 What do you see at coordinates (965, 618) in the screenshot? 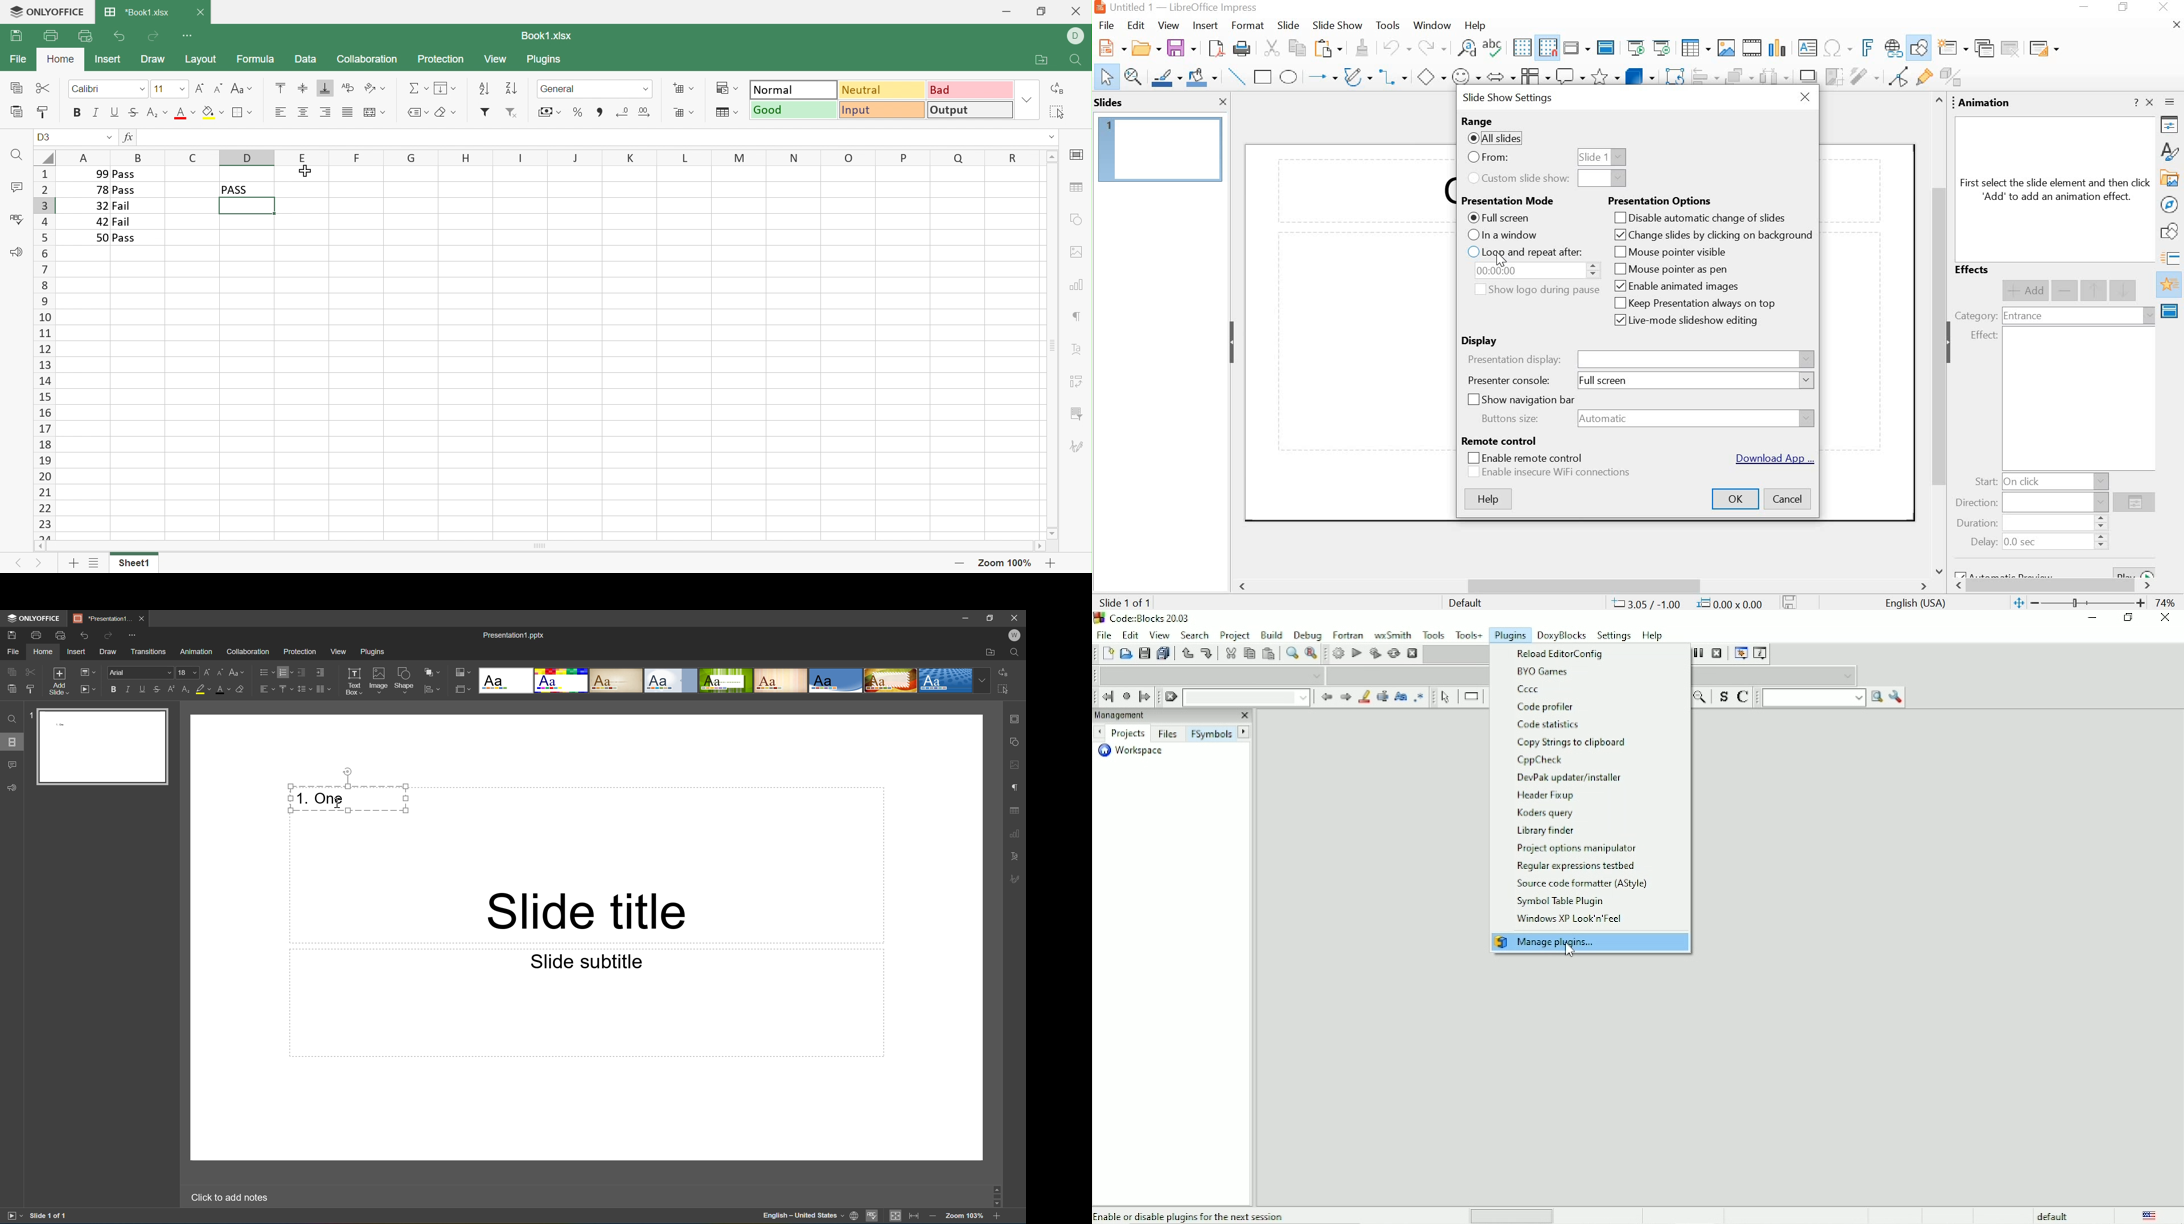
I see `Minimize` at bounding box center [965, 618].